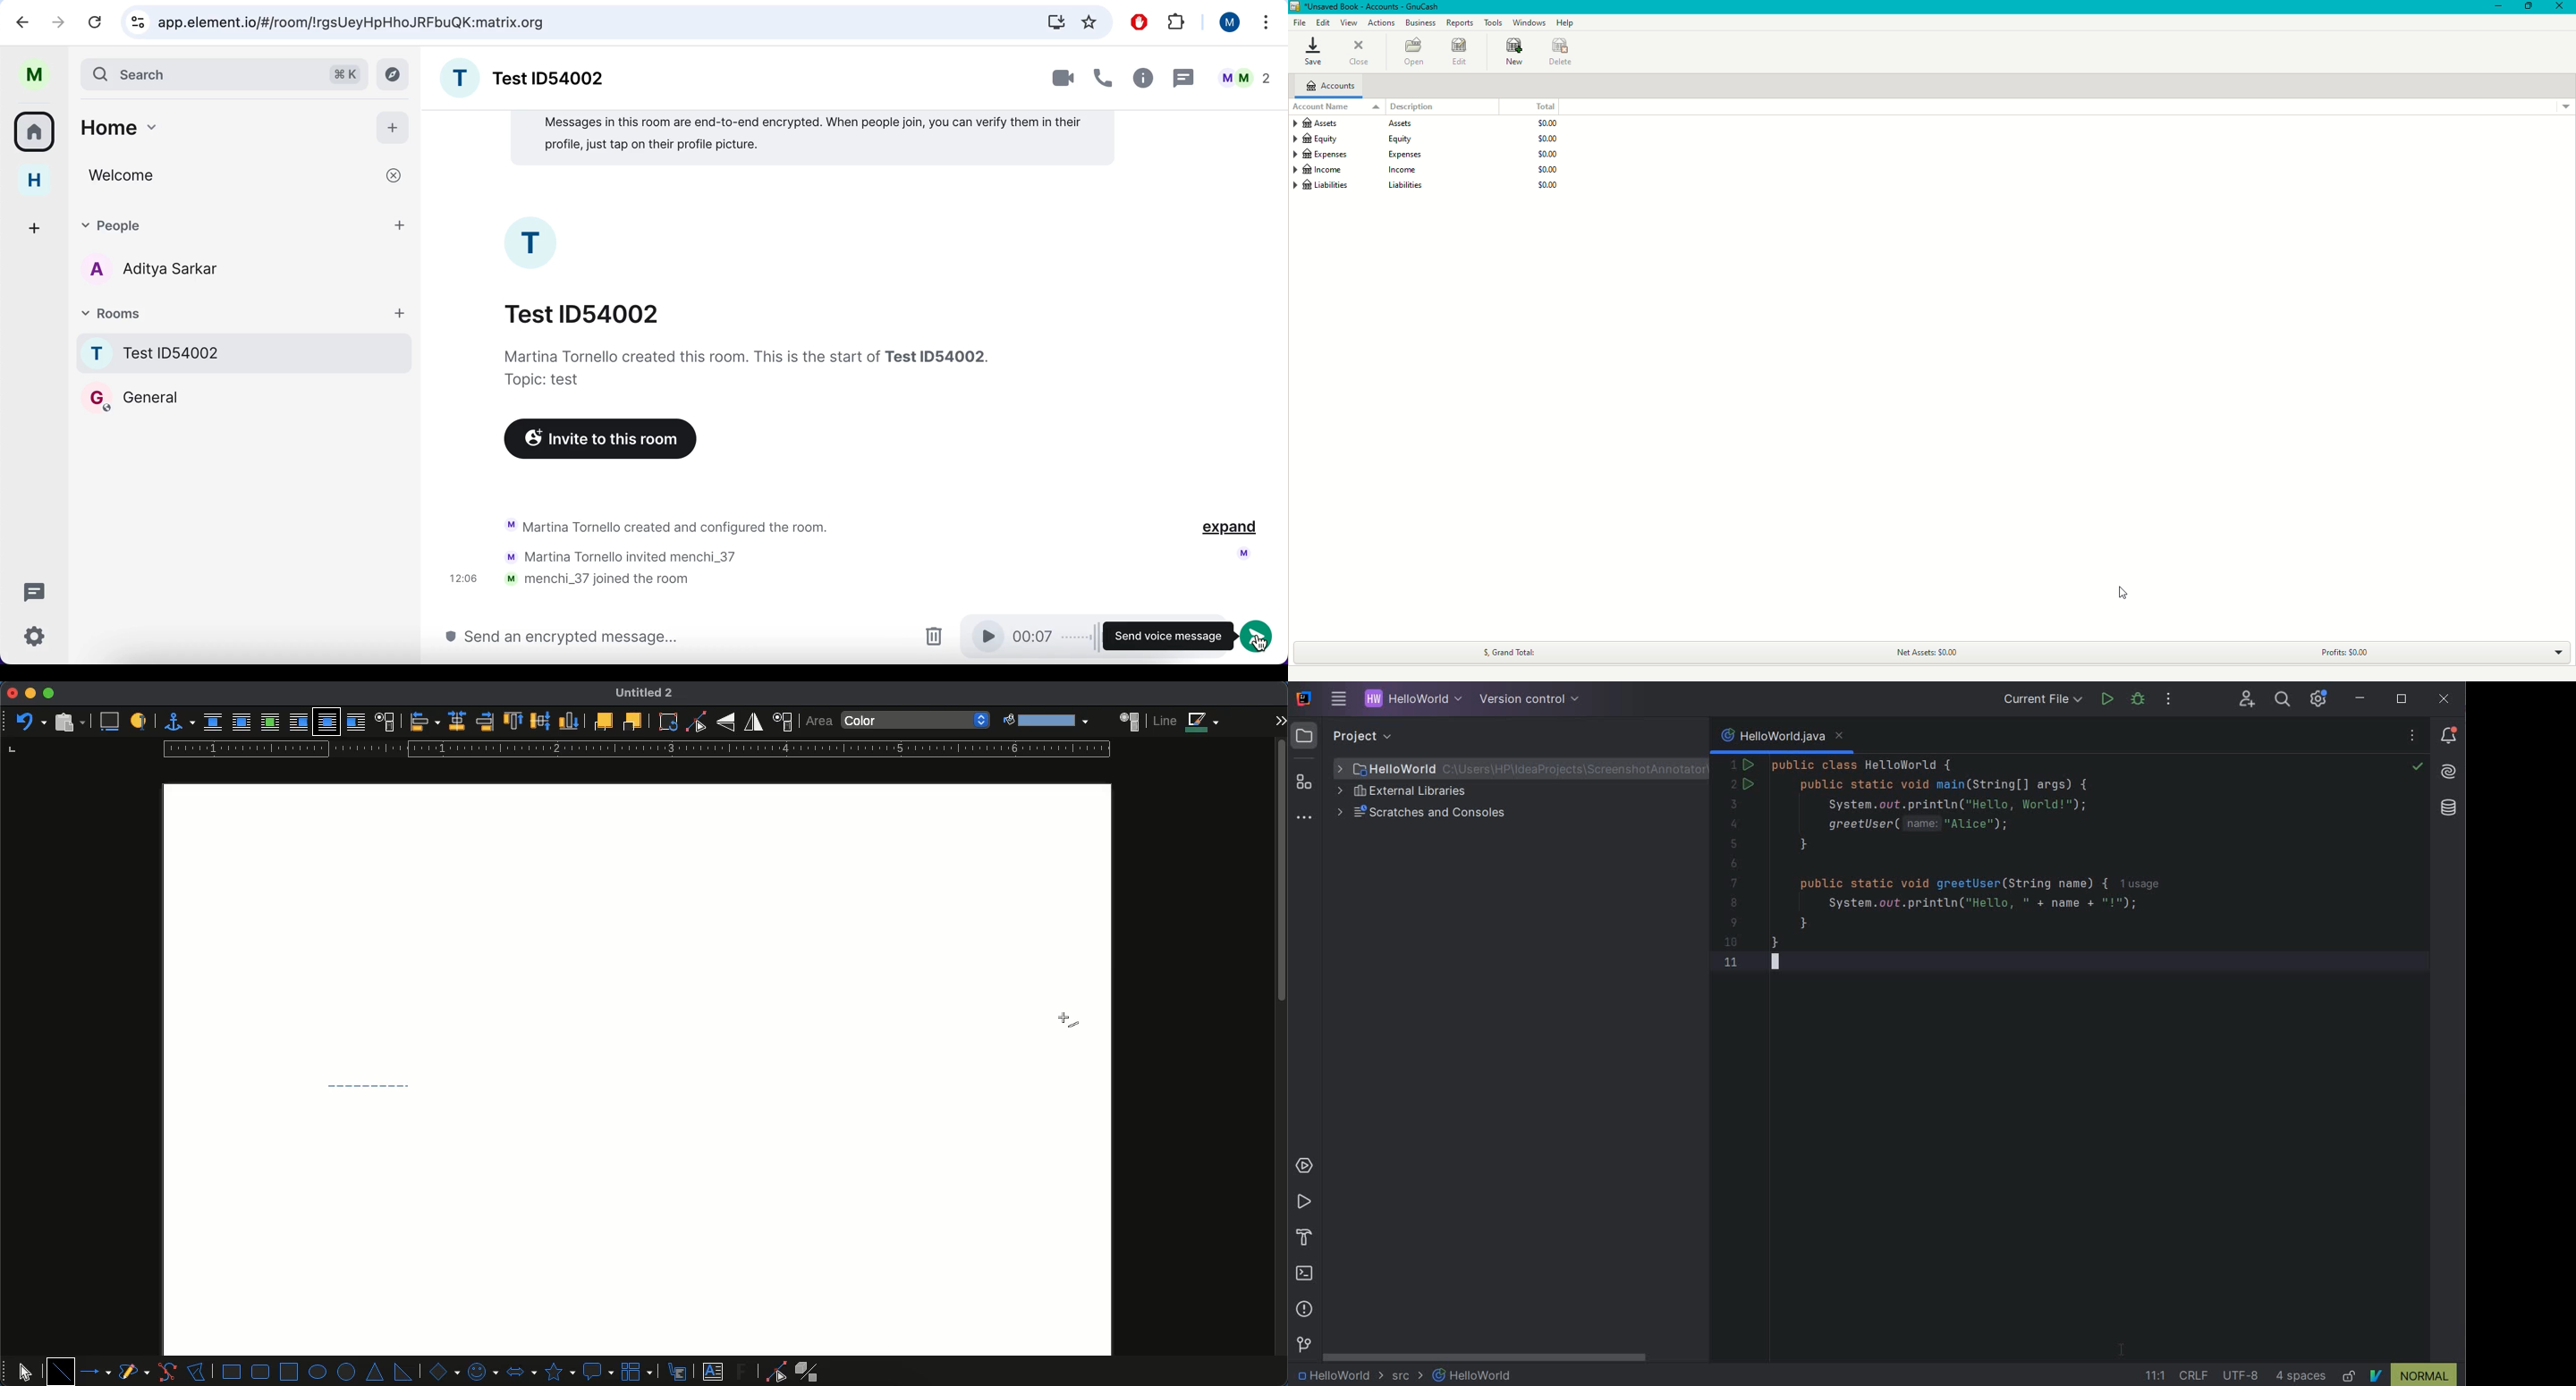 Image resolution: width=2576 pixels, height=1400 pixels. Describe the element at coordinates (2108, 699) in the screenshot. I see `RUN` at that location.